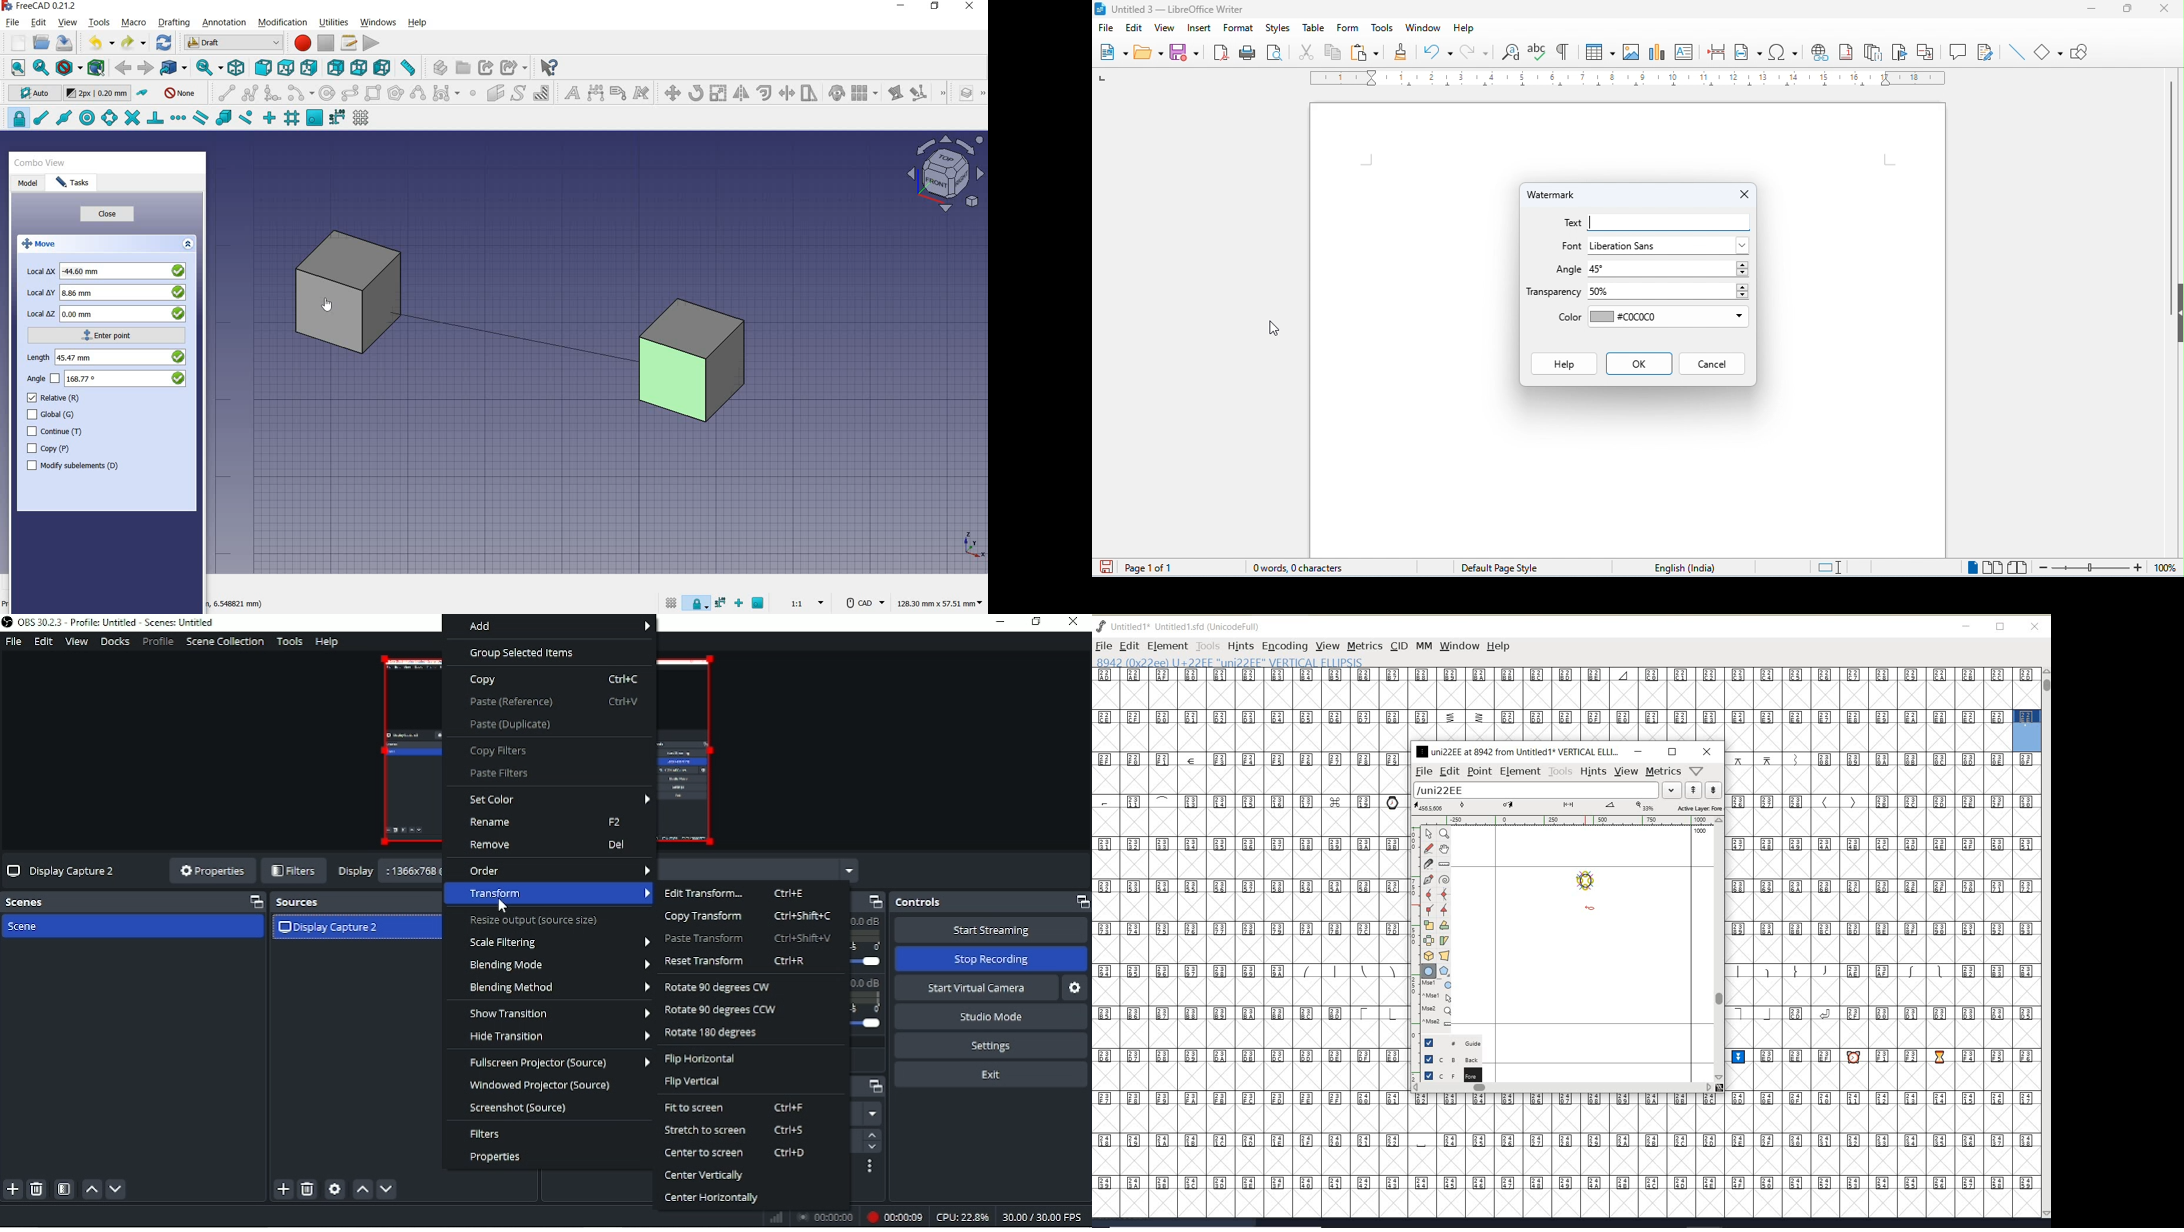 This screenshot has width=2184, height=1232. I want to click on change default size for new objects, so click(97, 94).